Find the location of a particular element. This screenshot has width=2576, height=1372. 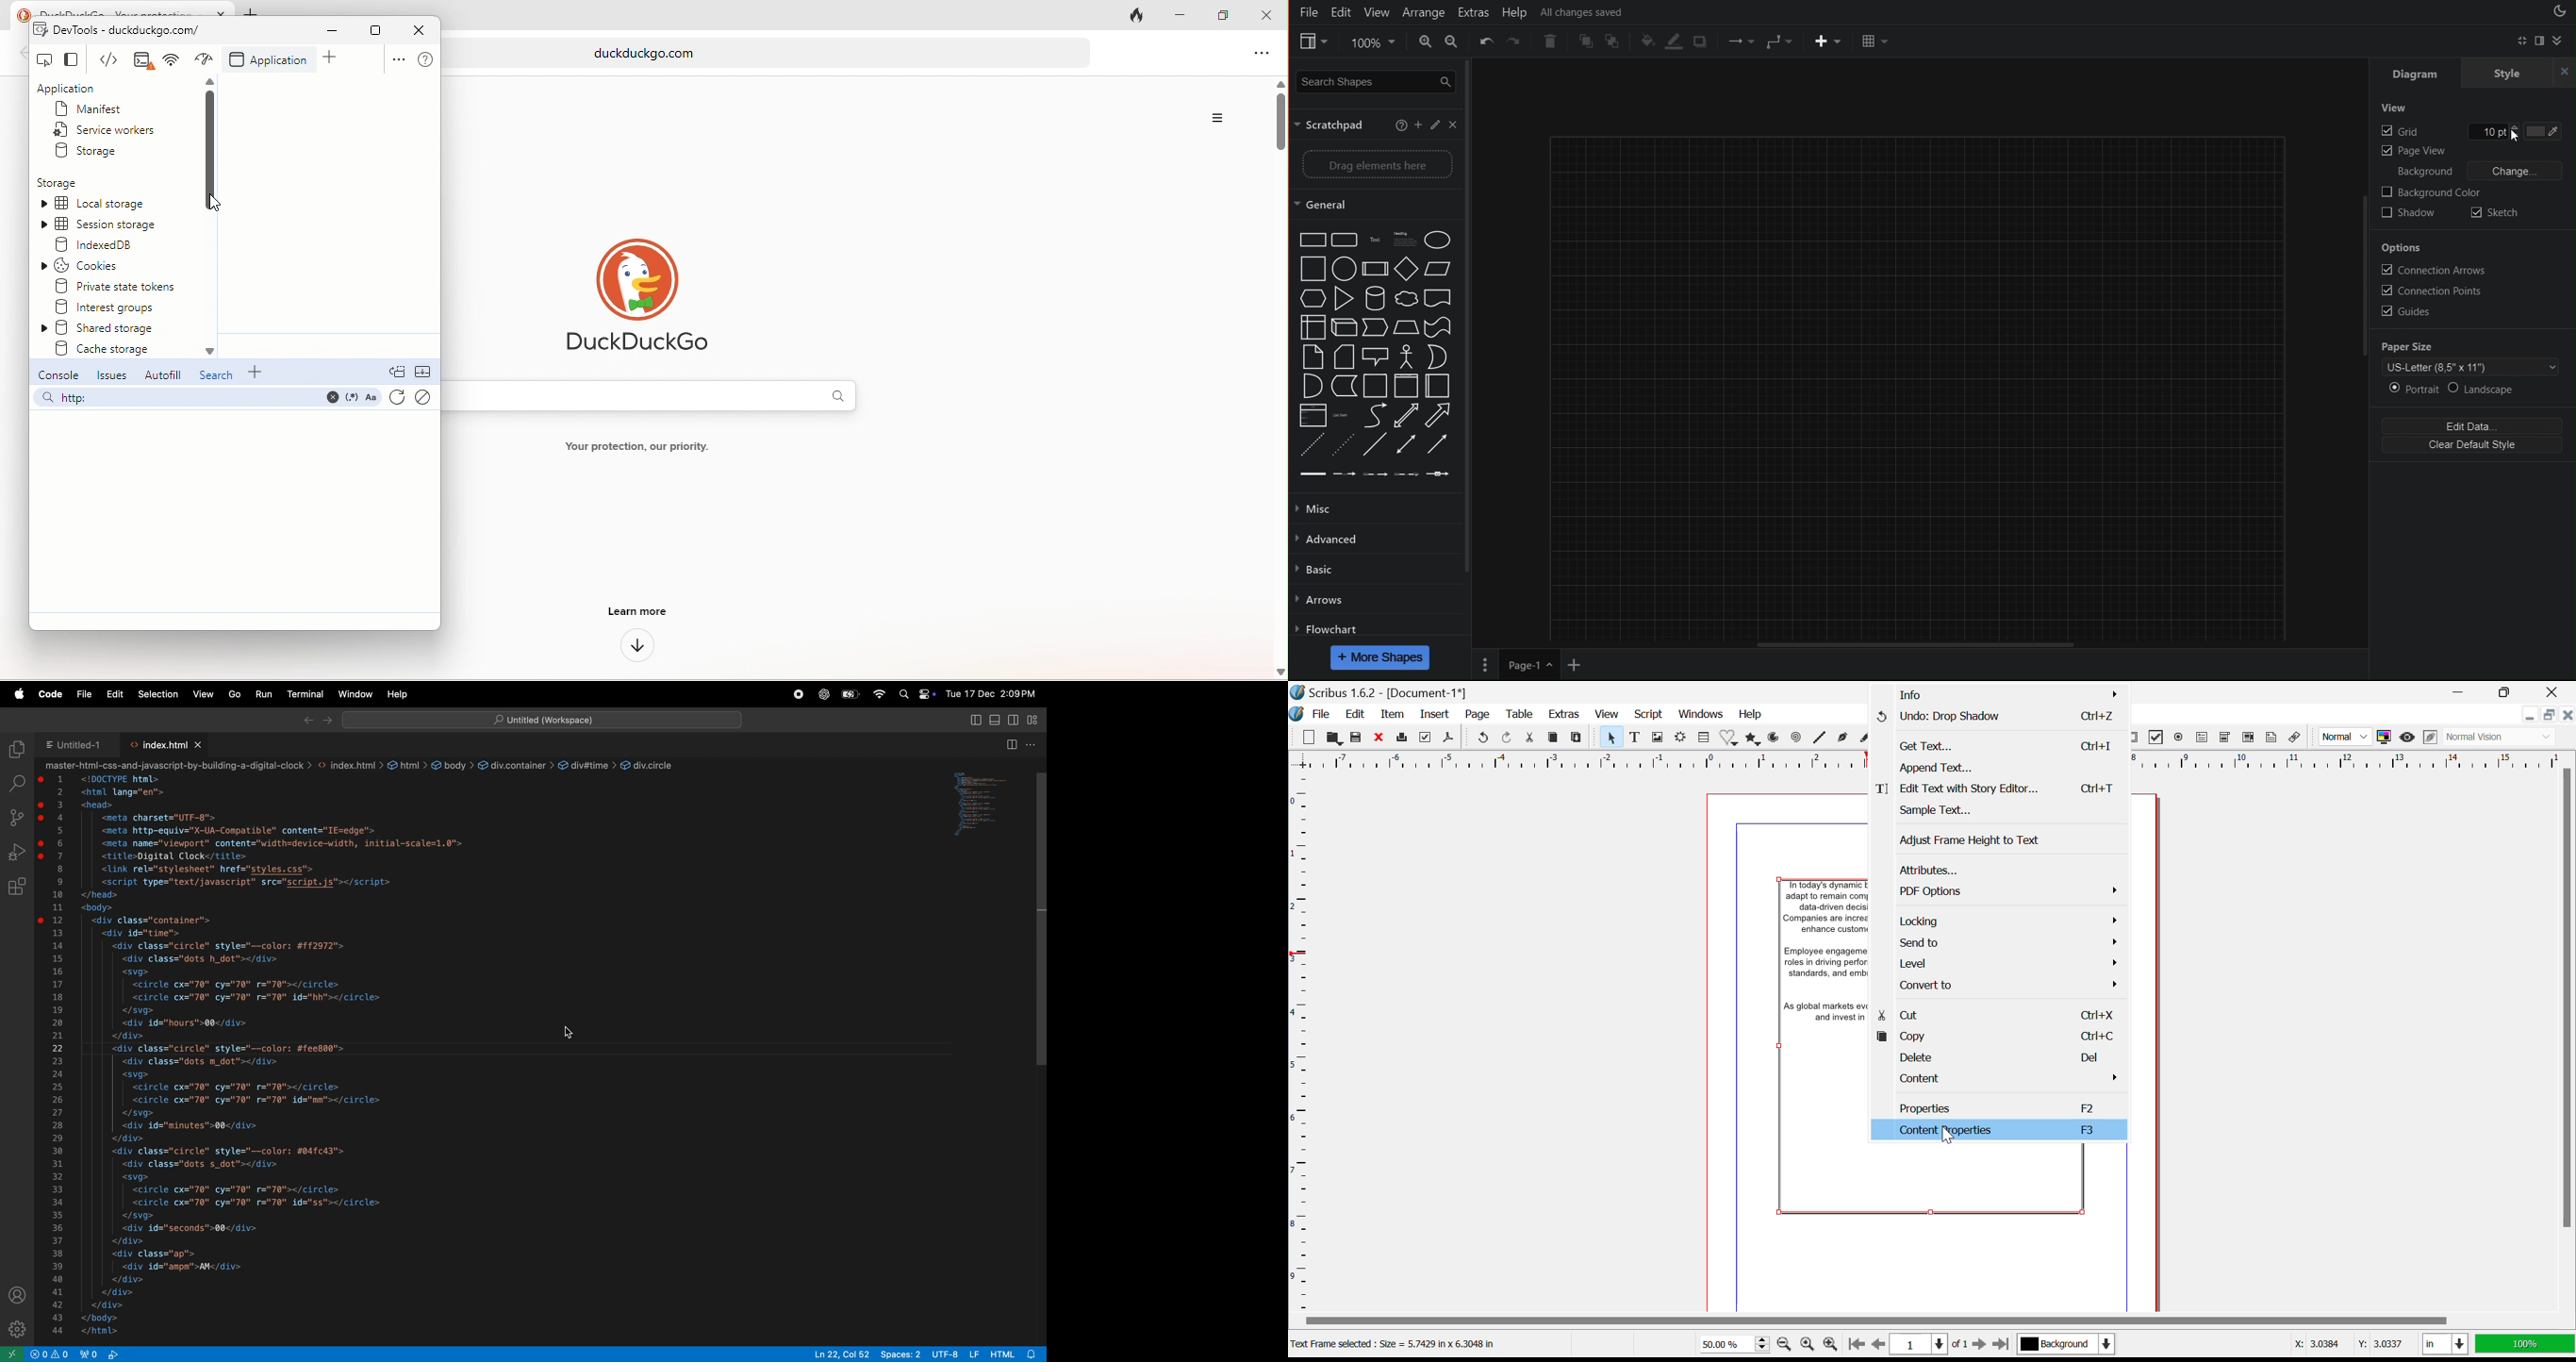

Send Back is located at coordinates (1616, 41).